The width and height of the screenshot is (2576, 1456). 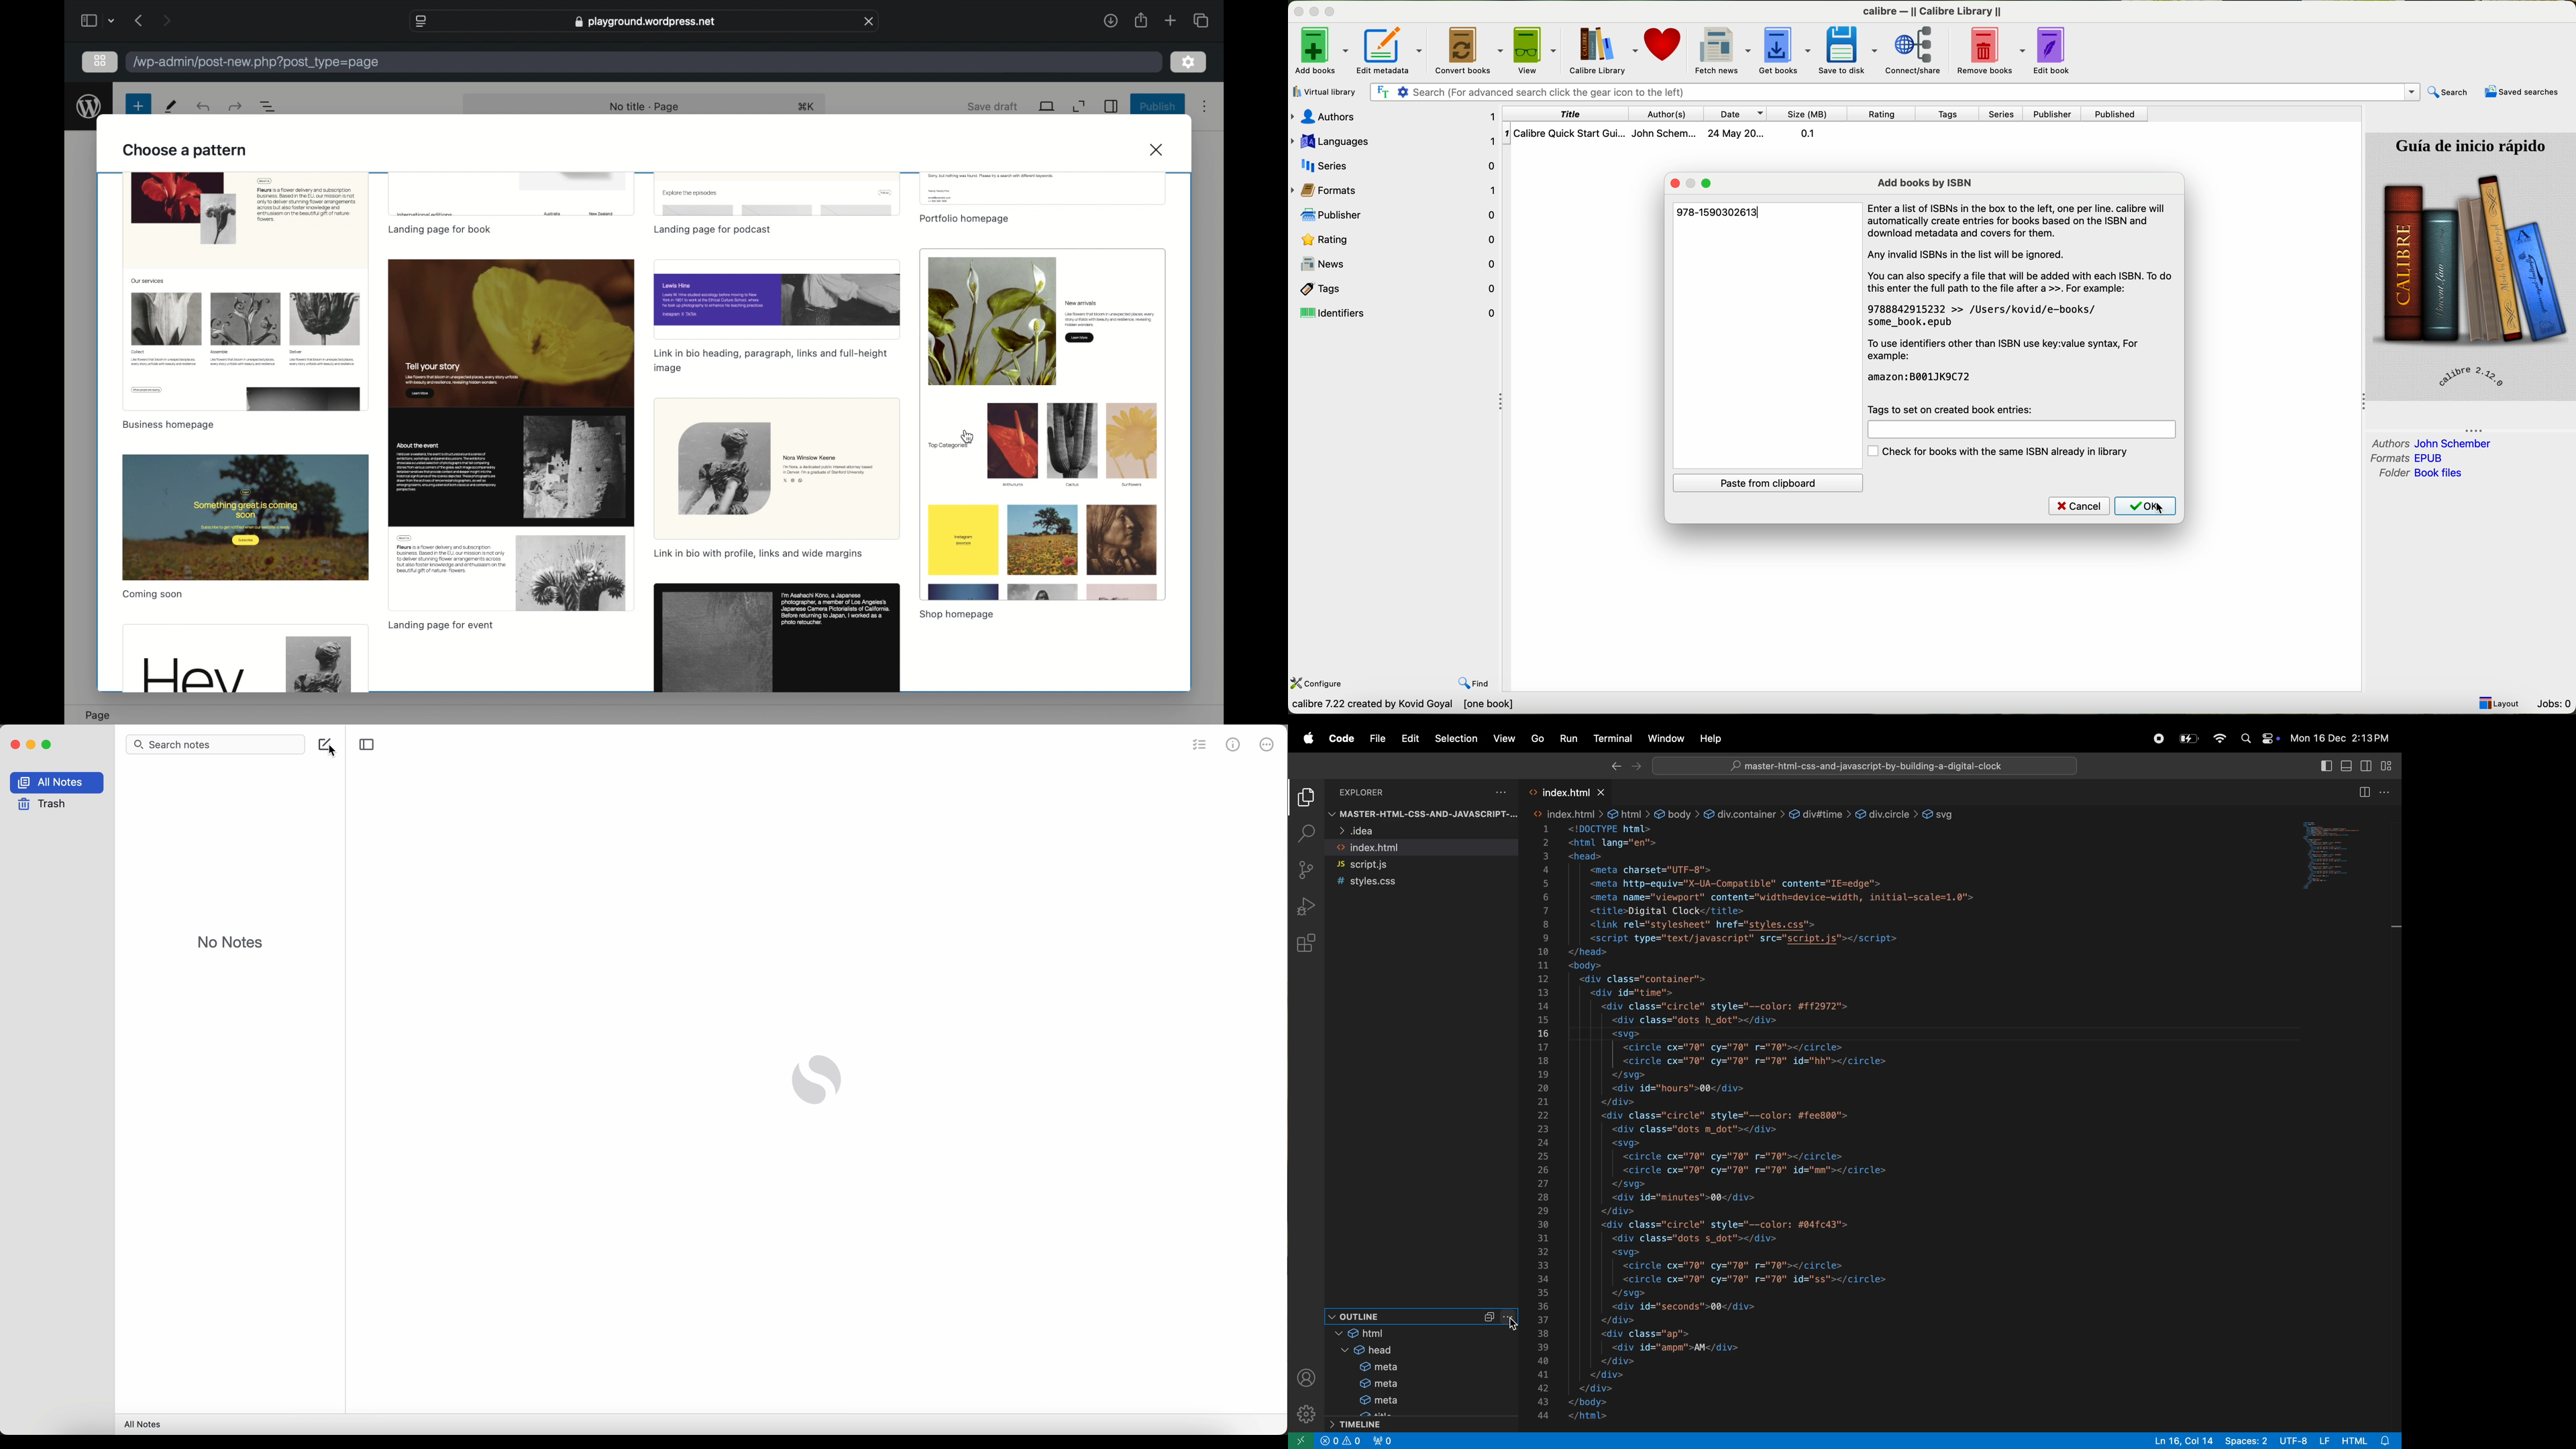 I want to click on next, so click(x=166, y=20).